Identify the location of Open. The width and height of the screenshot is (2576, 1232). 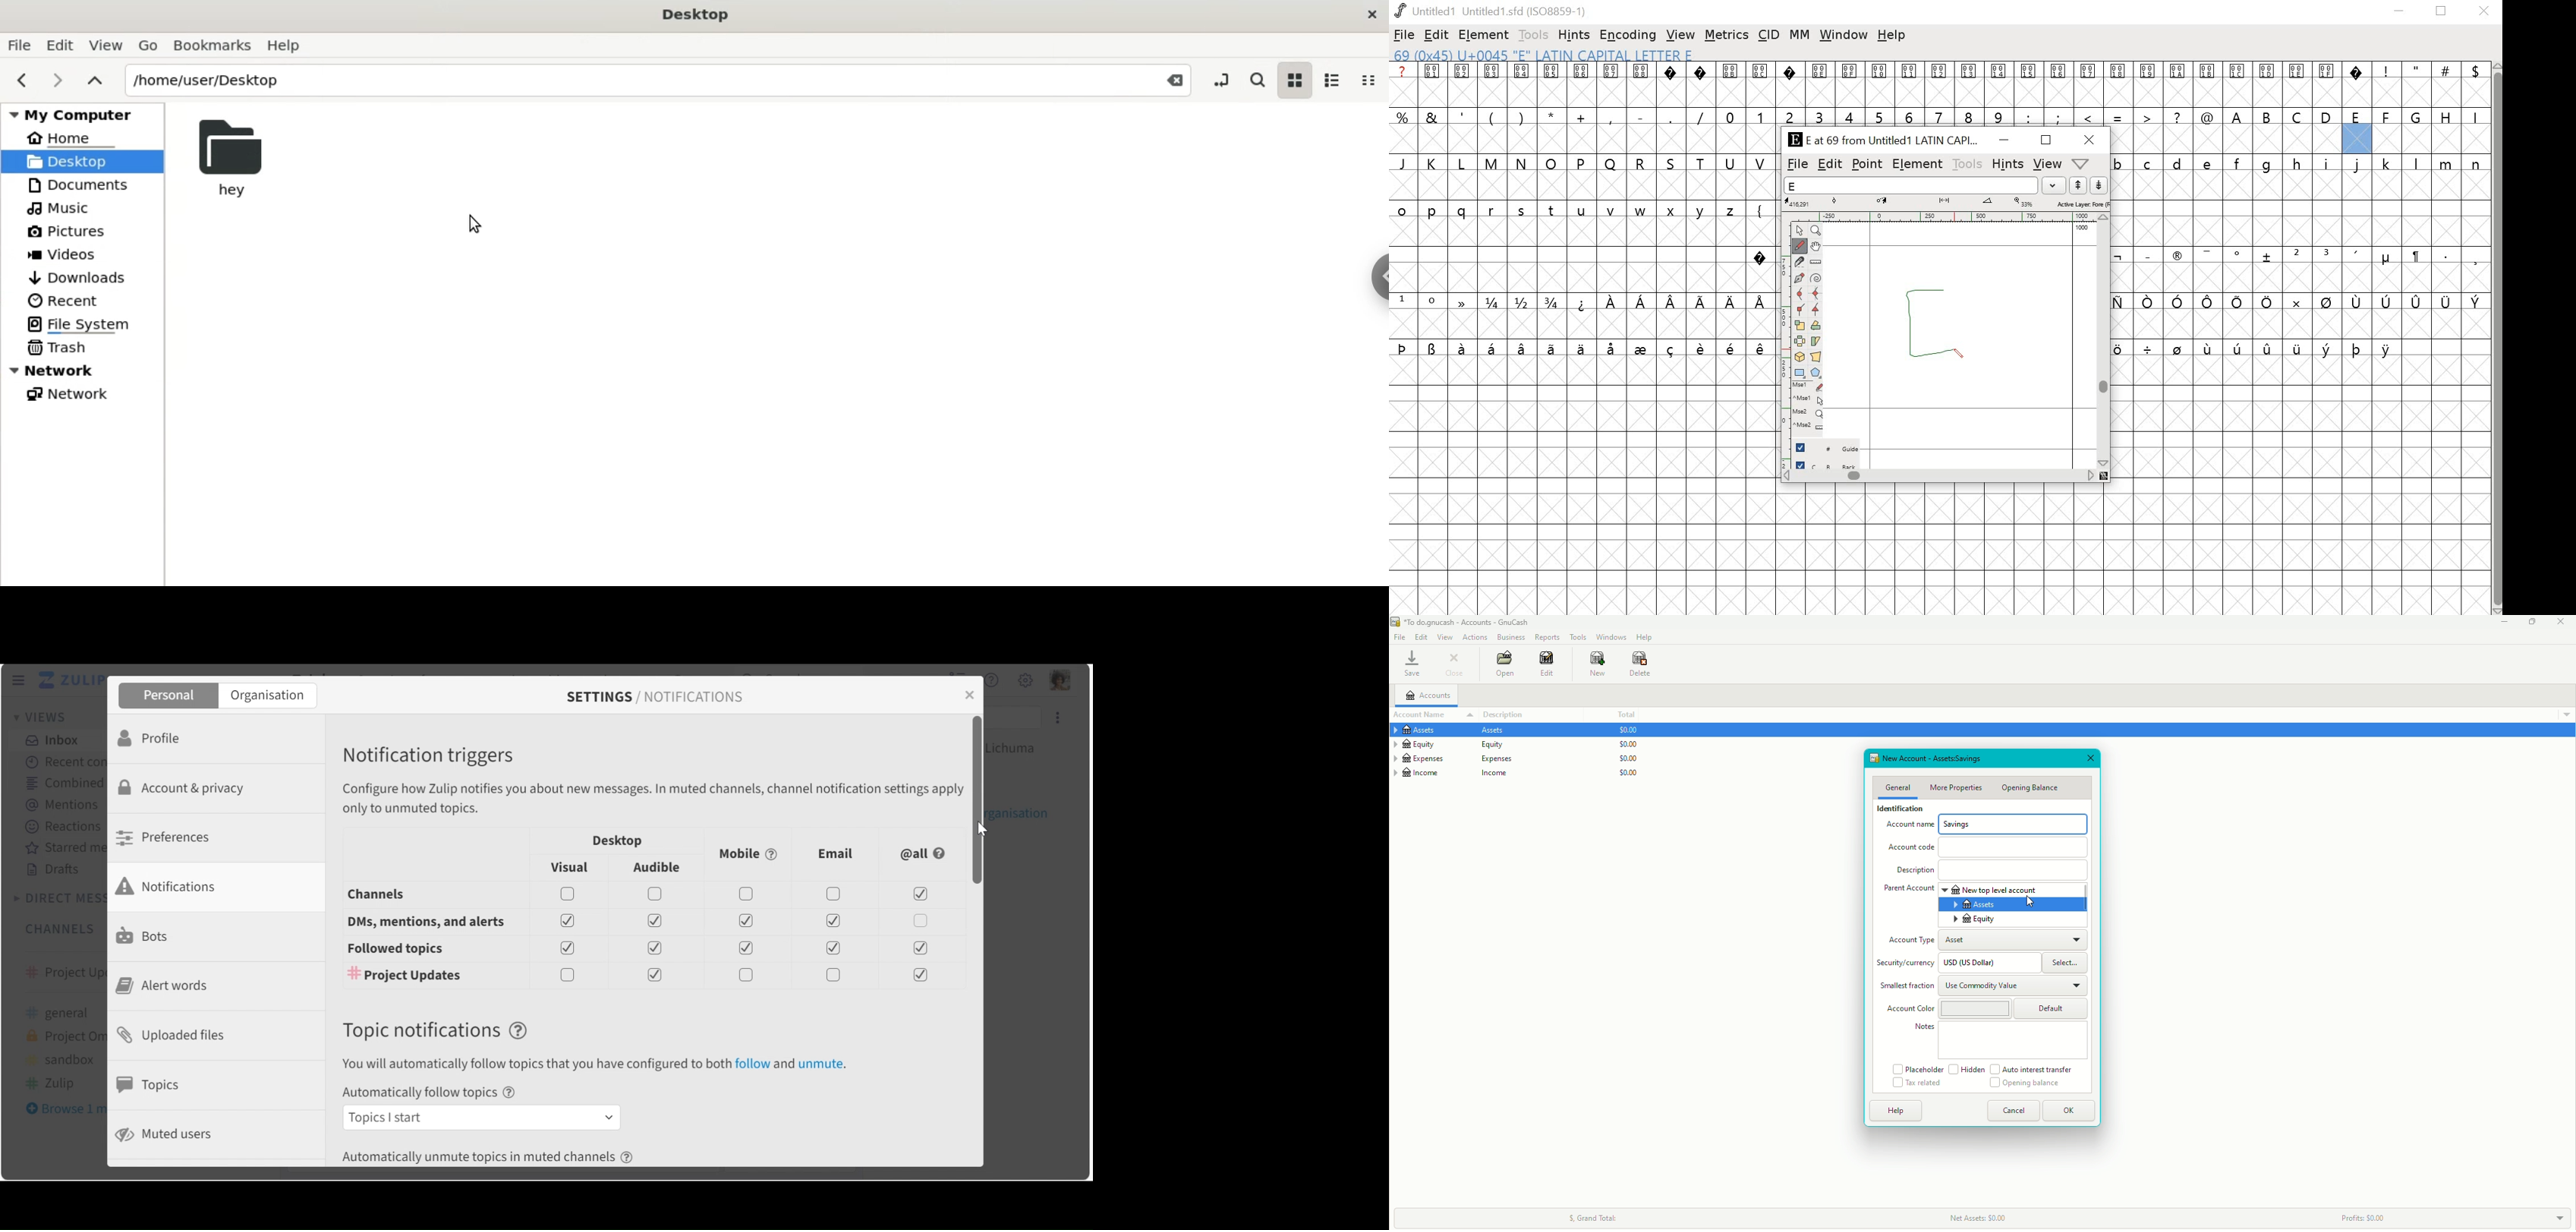
(1503, 665).